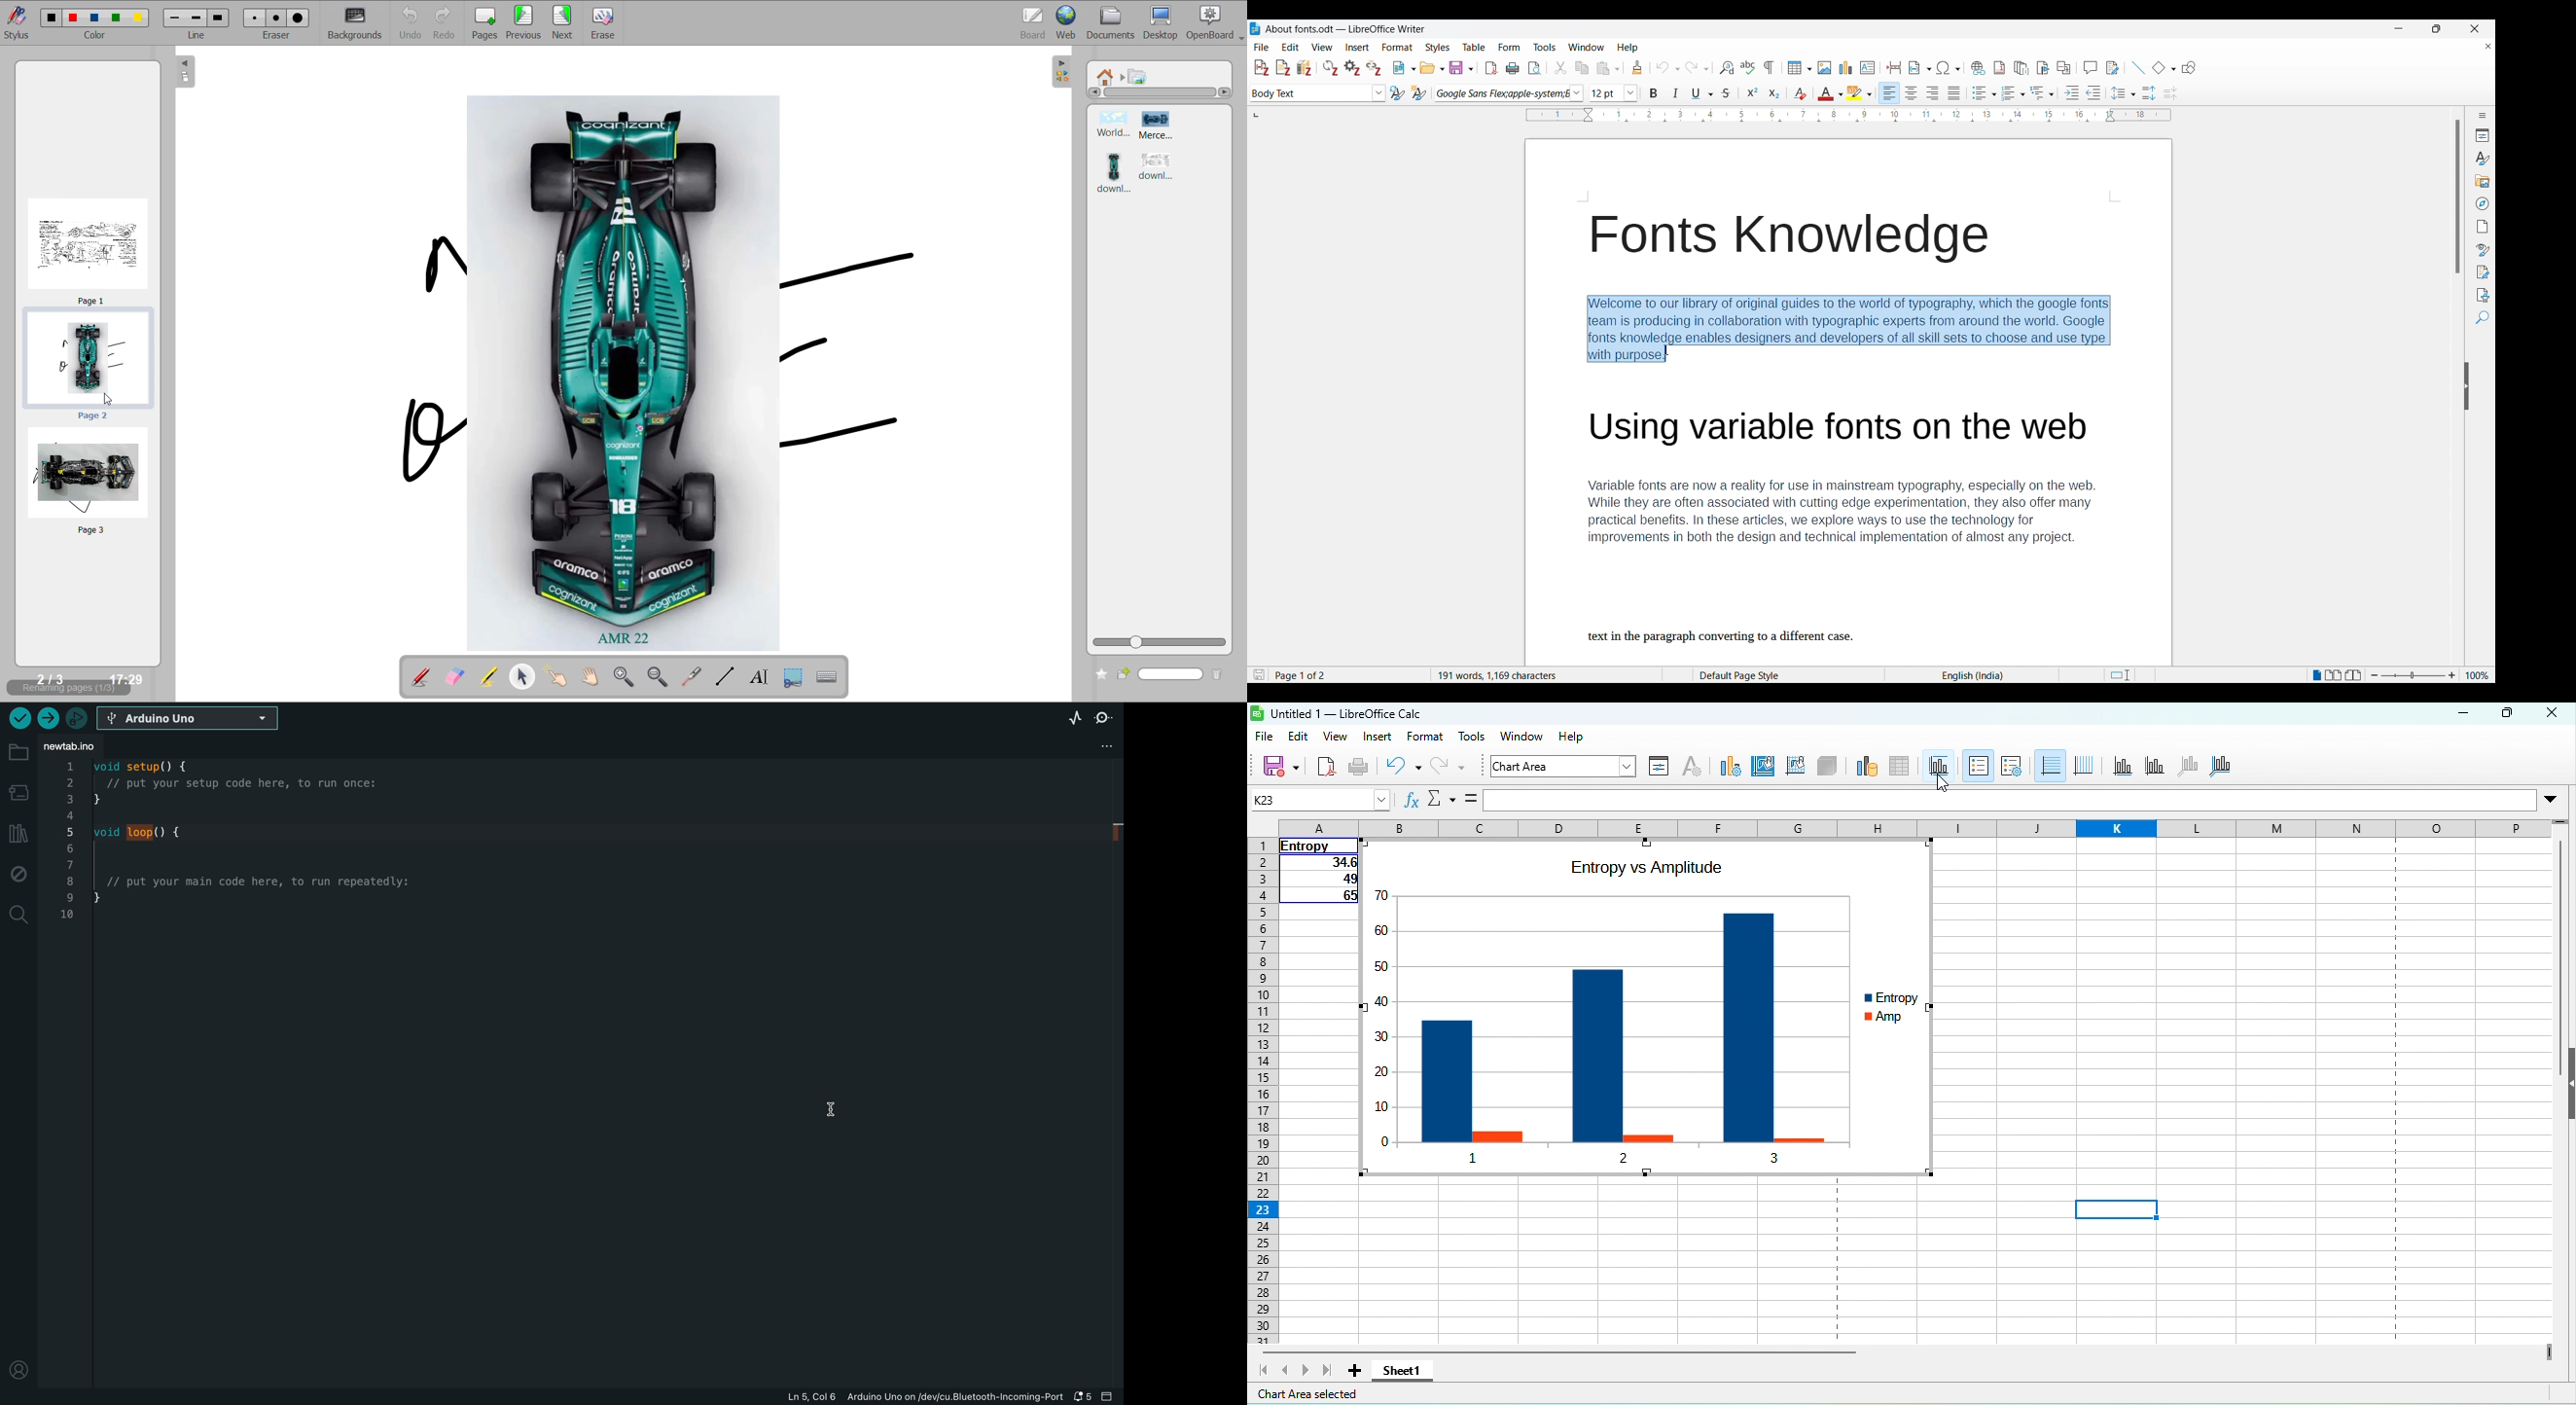 This screenshot has width=2576, height=1428. What do you see at coordinates (2478, 675) in the screenshot?
I see `Current zoom factor` at bounding box center [2478, 675].